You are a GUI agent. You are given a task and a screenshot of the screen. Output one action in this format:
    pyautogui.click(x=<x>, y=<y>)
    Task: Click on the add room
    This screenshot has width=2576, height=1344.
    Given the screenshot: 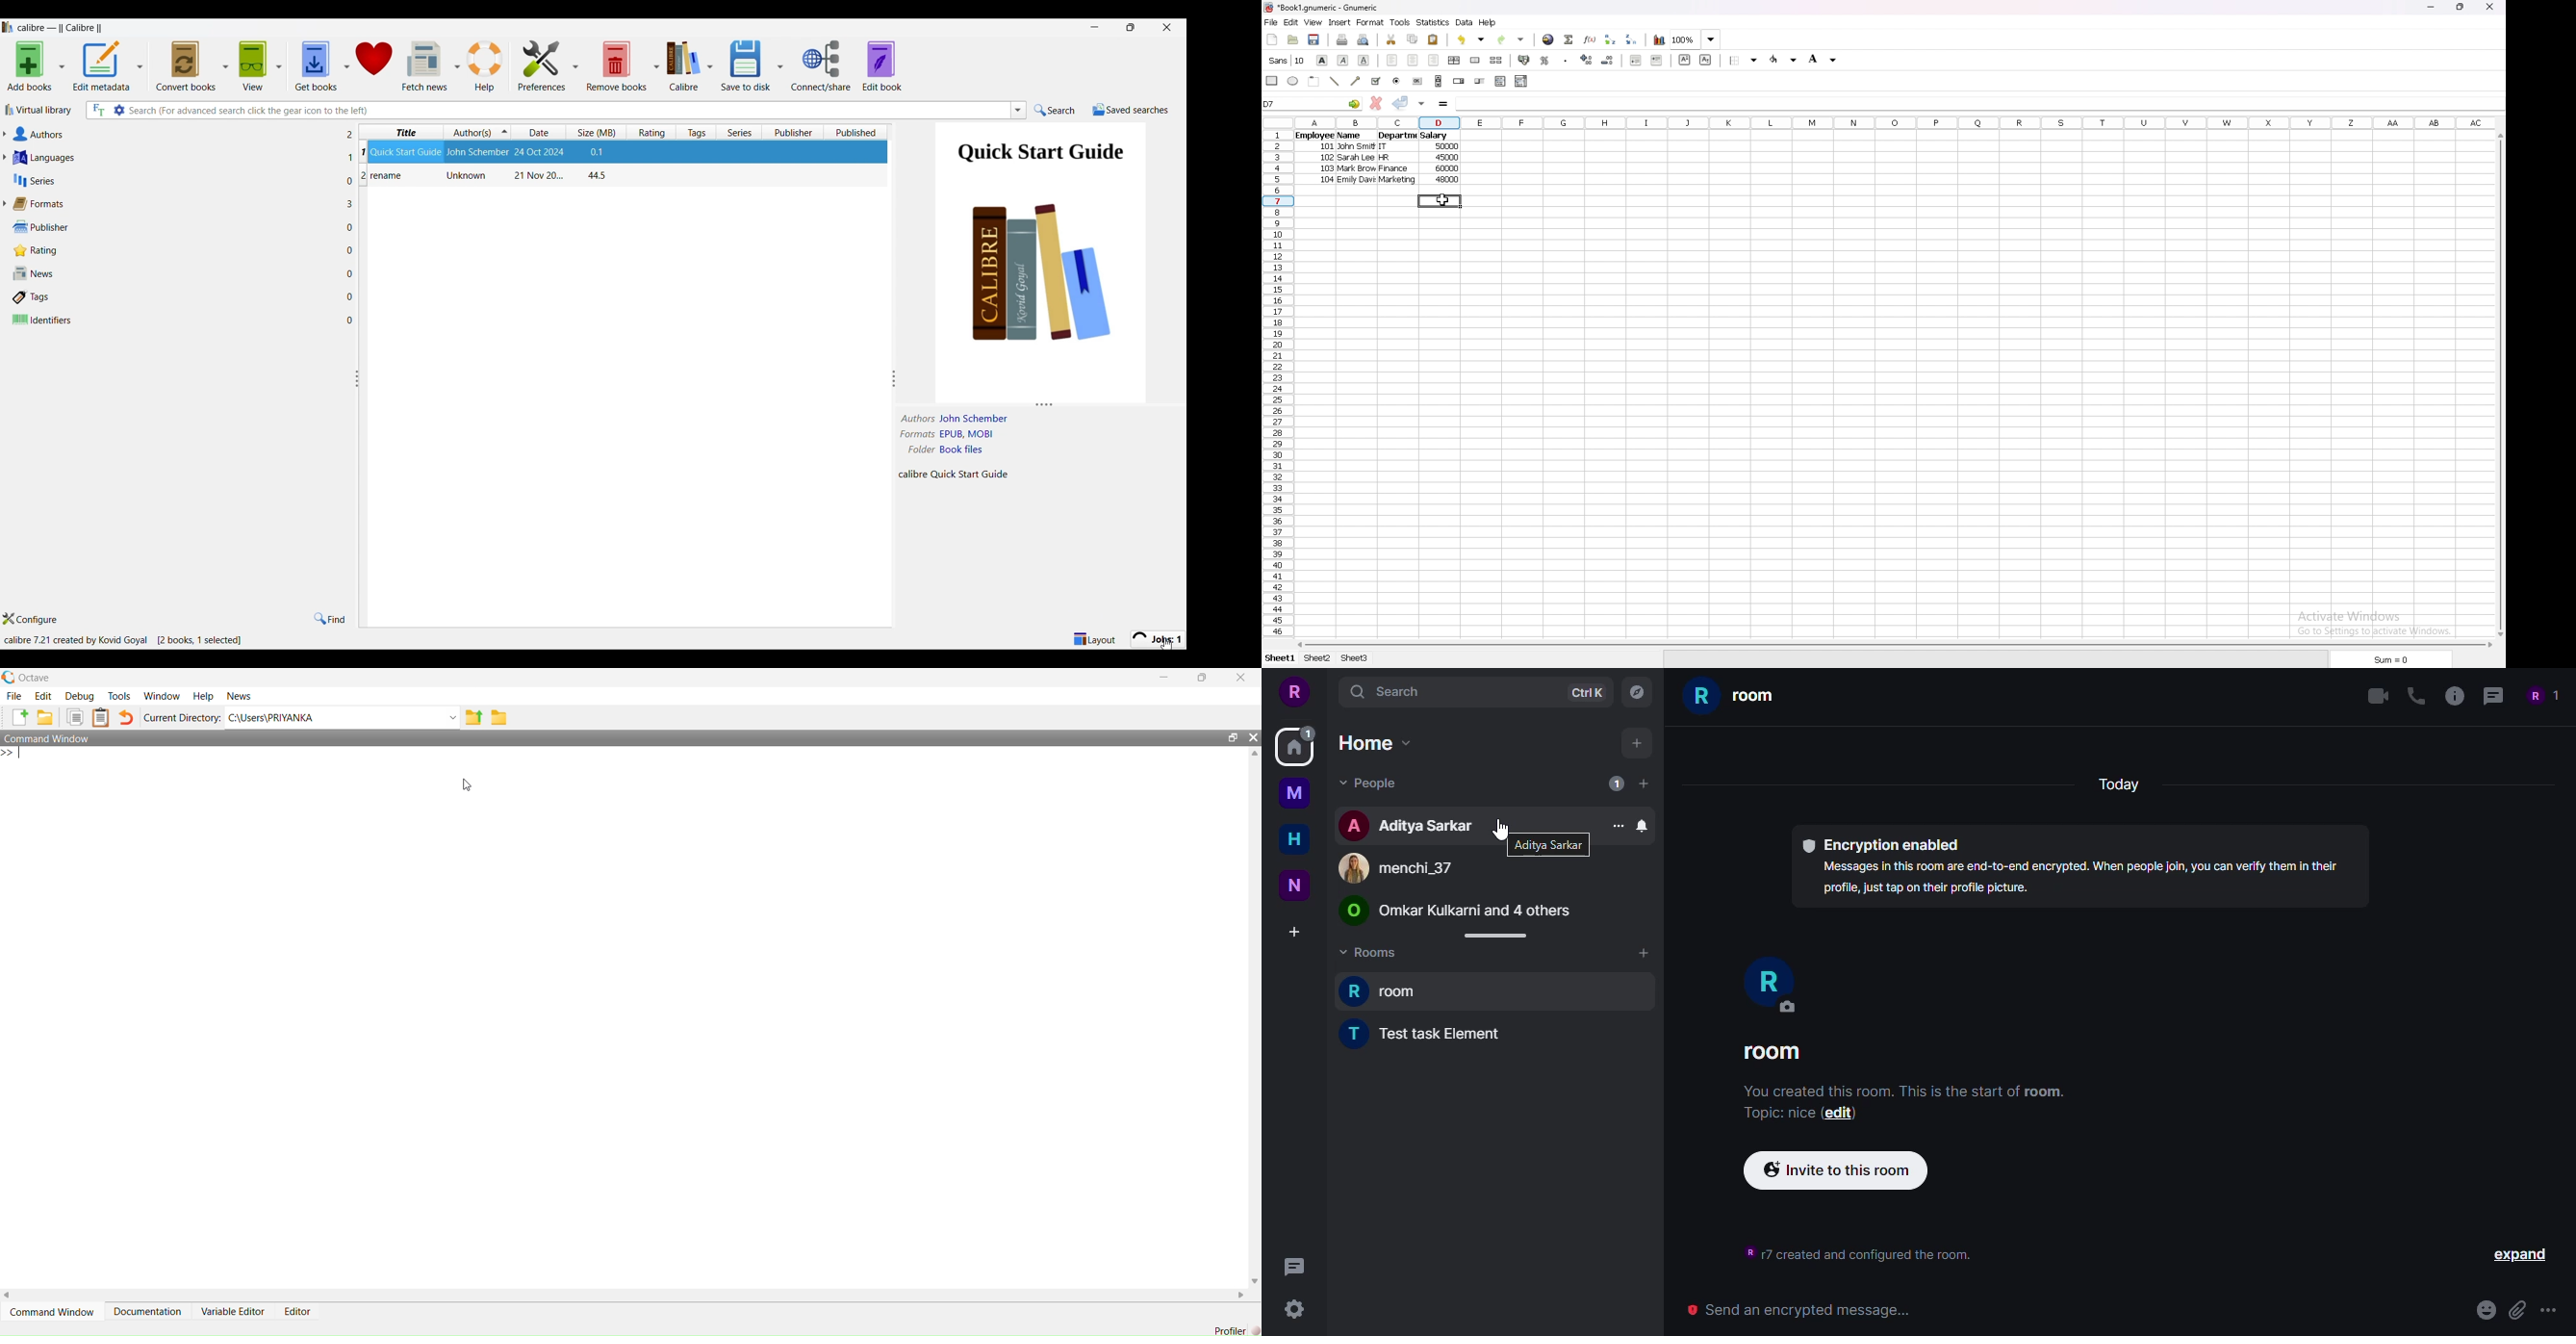 What is the action you would take?
    pyautogui.click(x=1643, y=953)
    